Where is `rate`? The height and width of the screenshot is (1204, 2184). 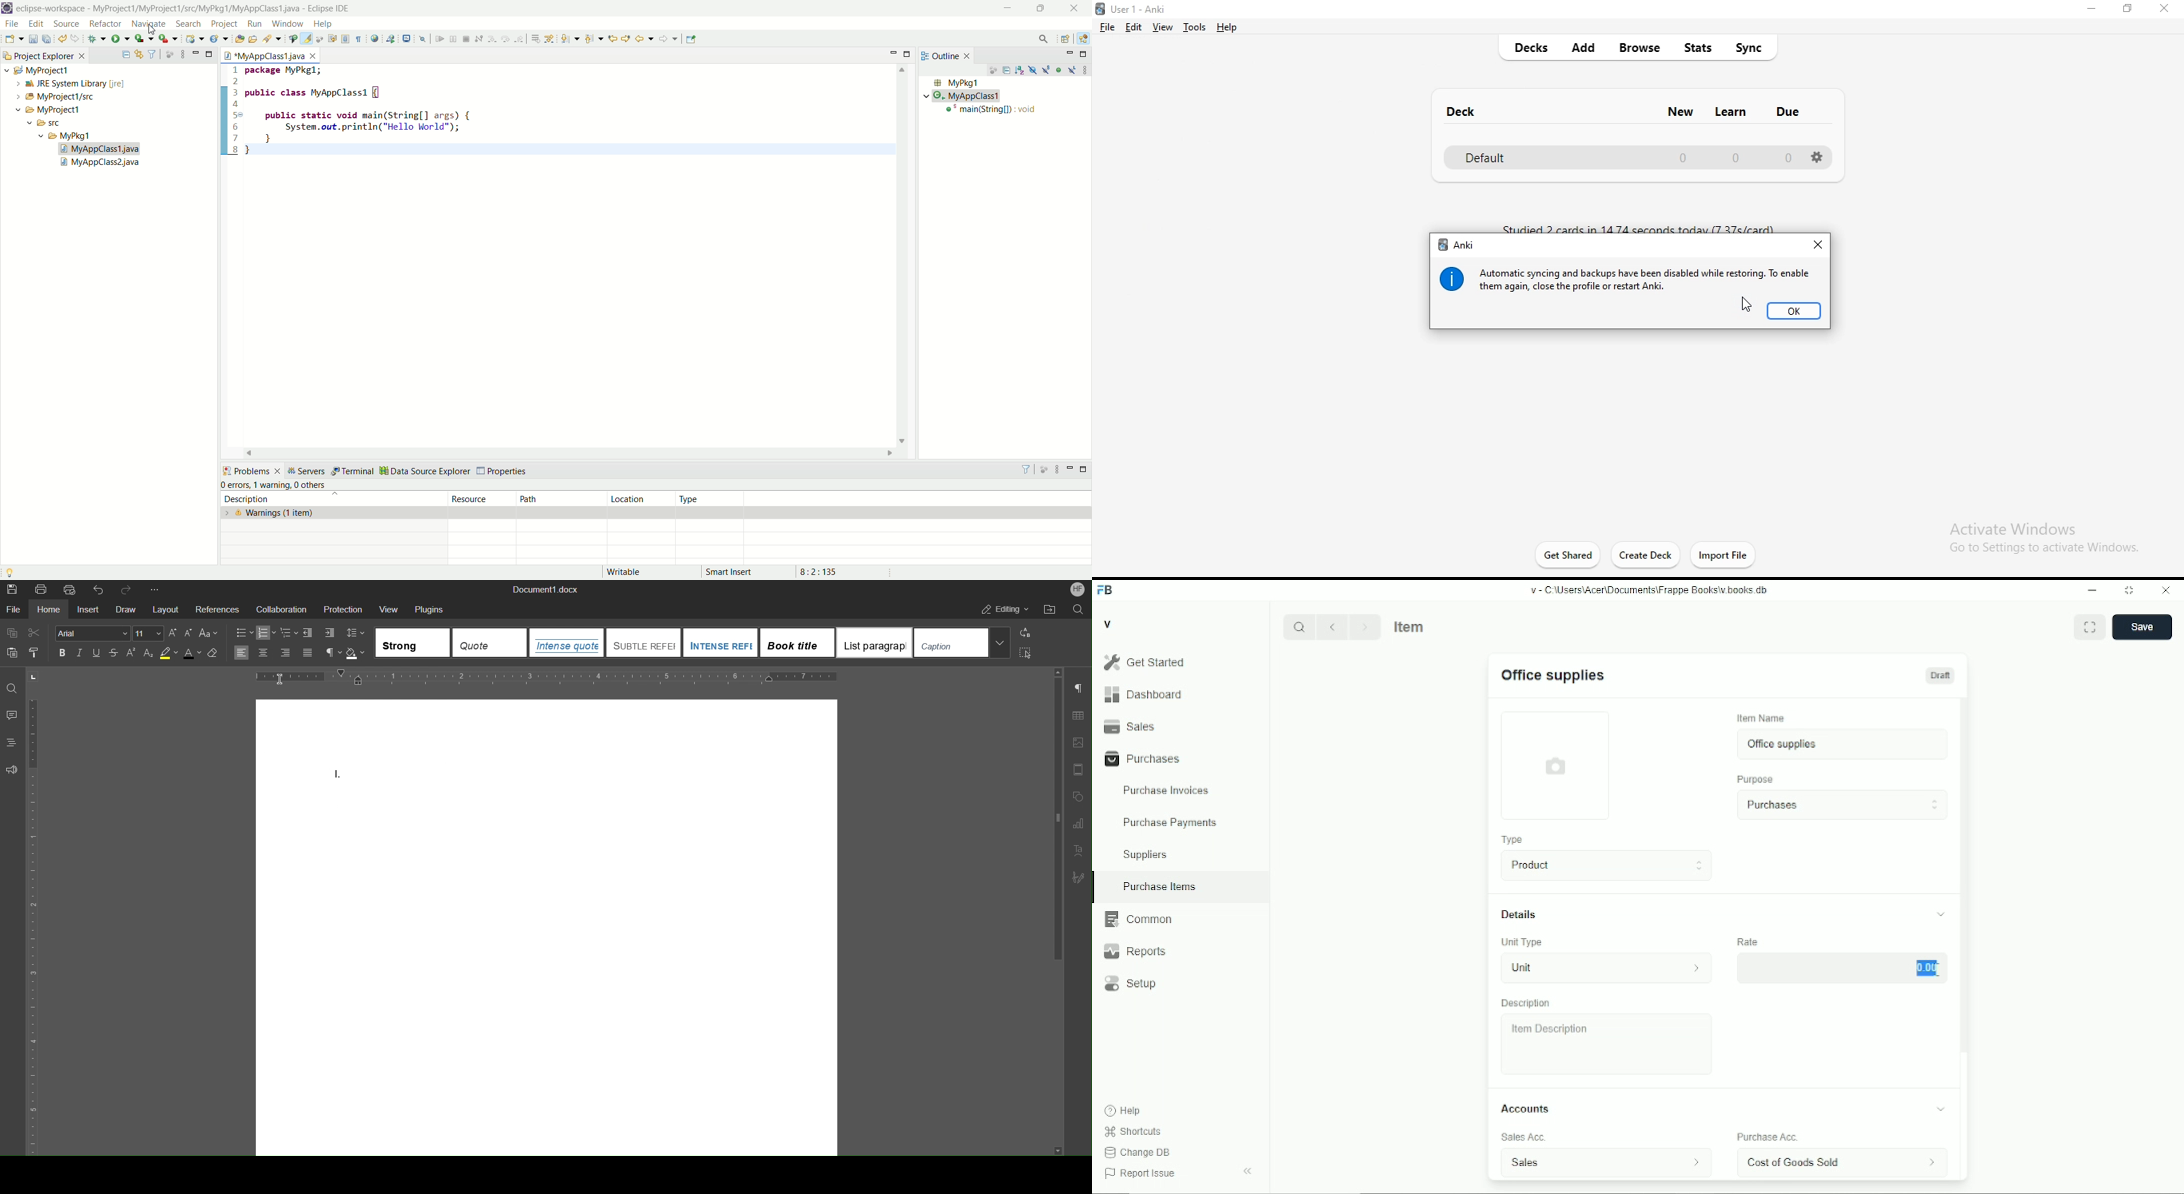 rate is located at coordinates (1747, 941).